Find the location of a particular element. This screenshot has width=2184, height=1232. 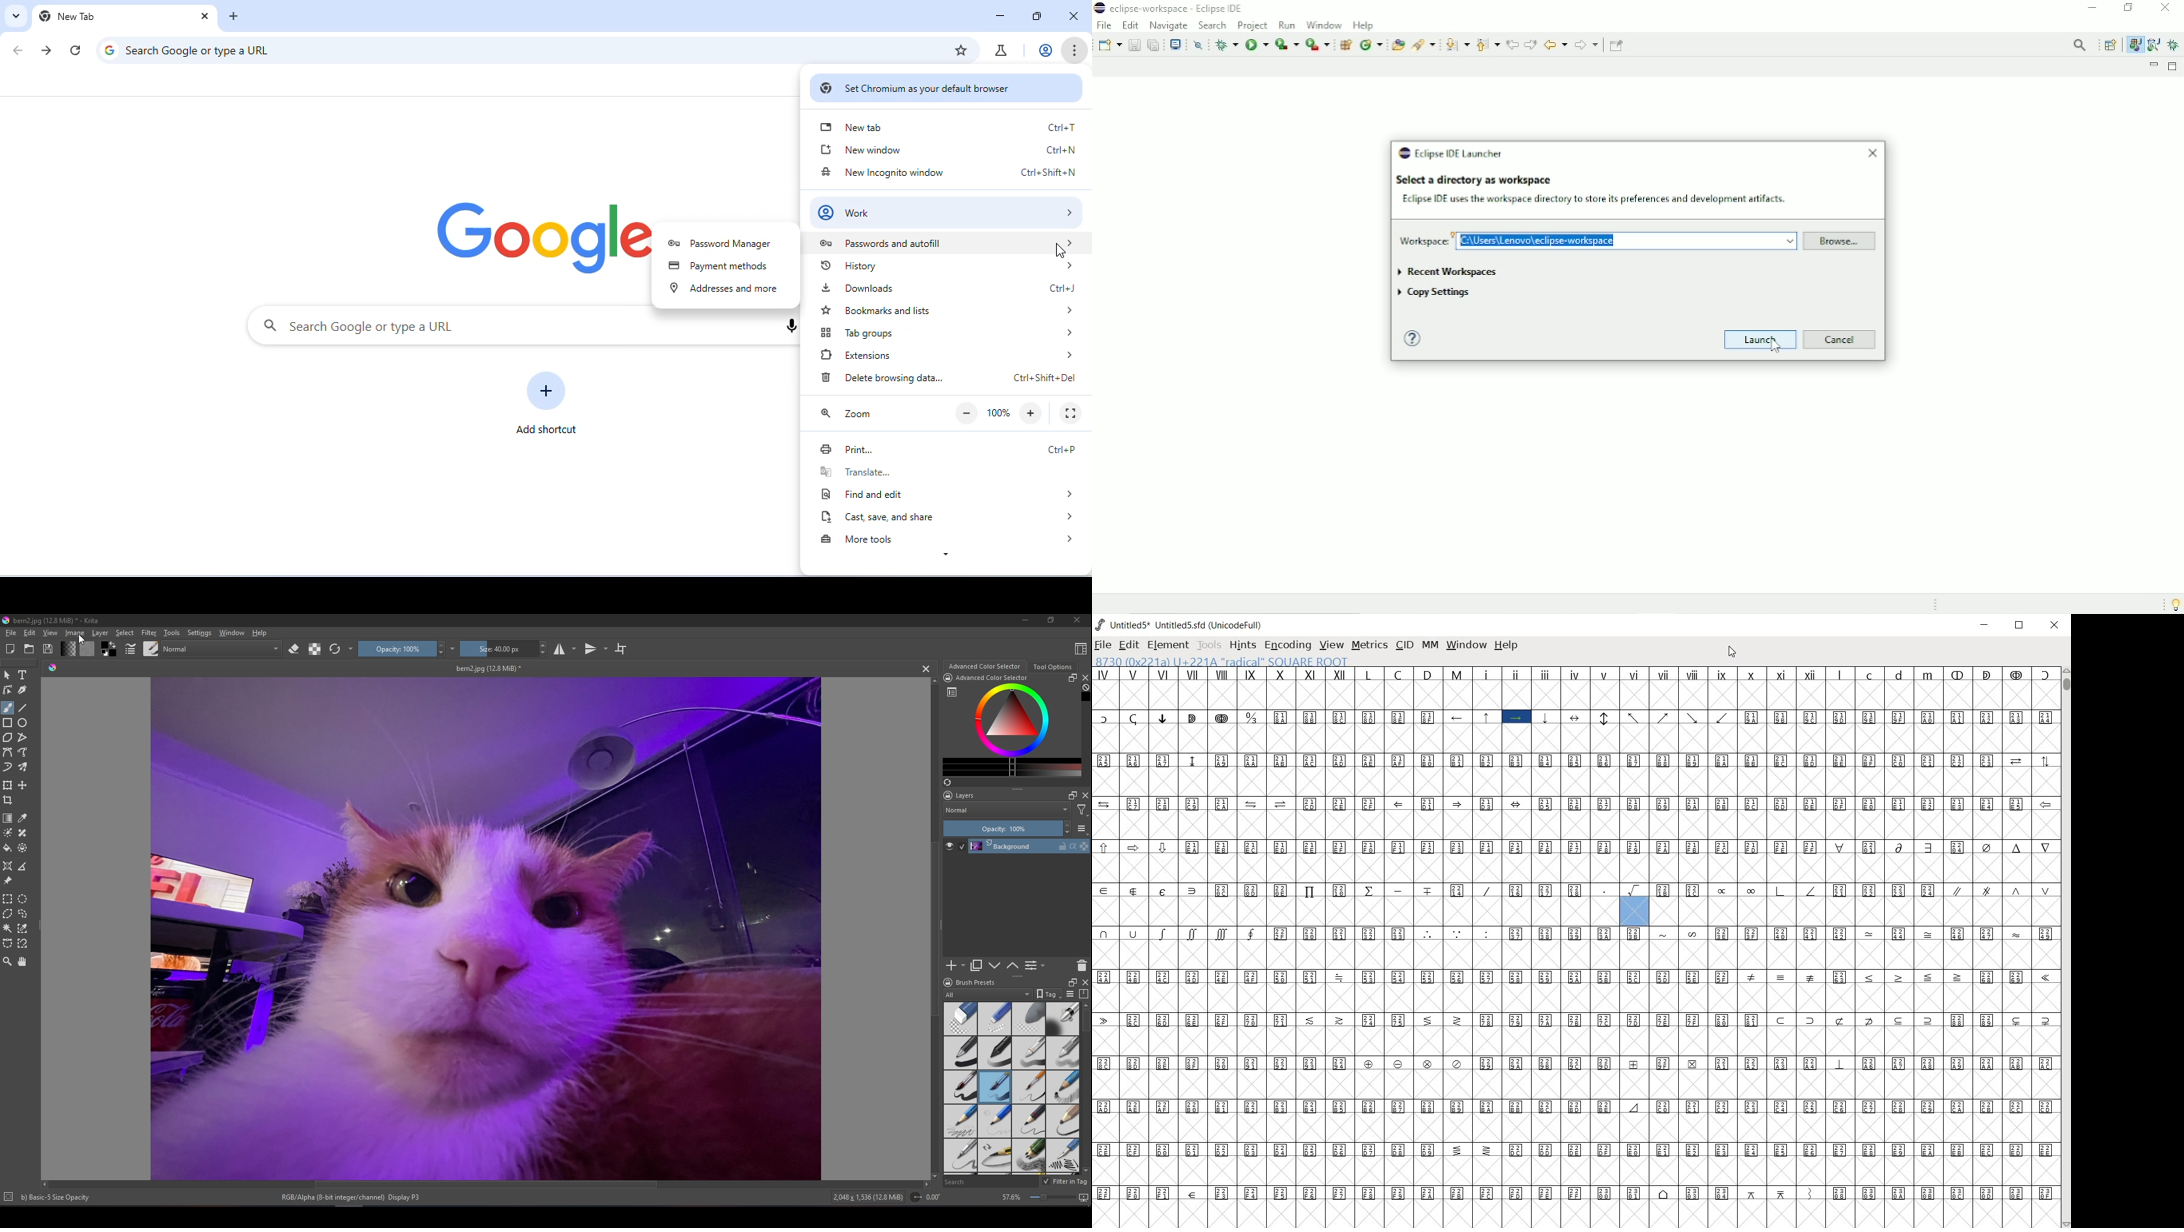

Window is located at coordinates (1323, 25).